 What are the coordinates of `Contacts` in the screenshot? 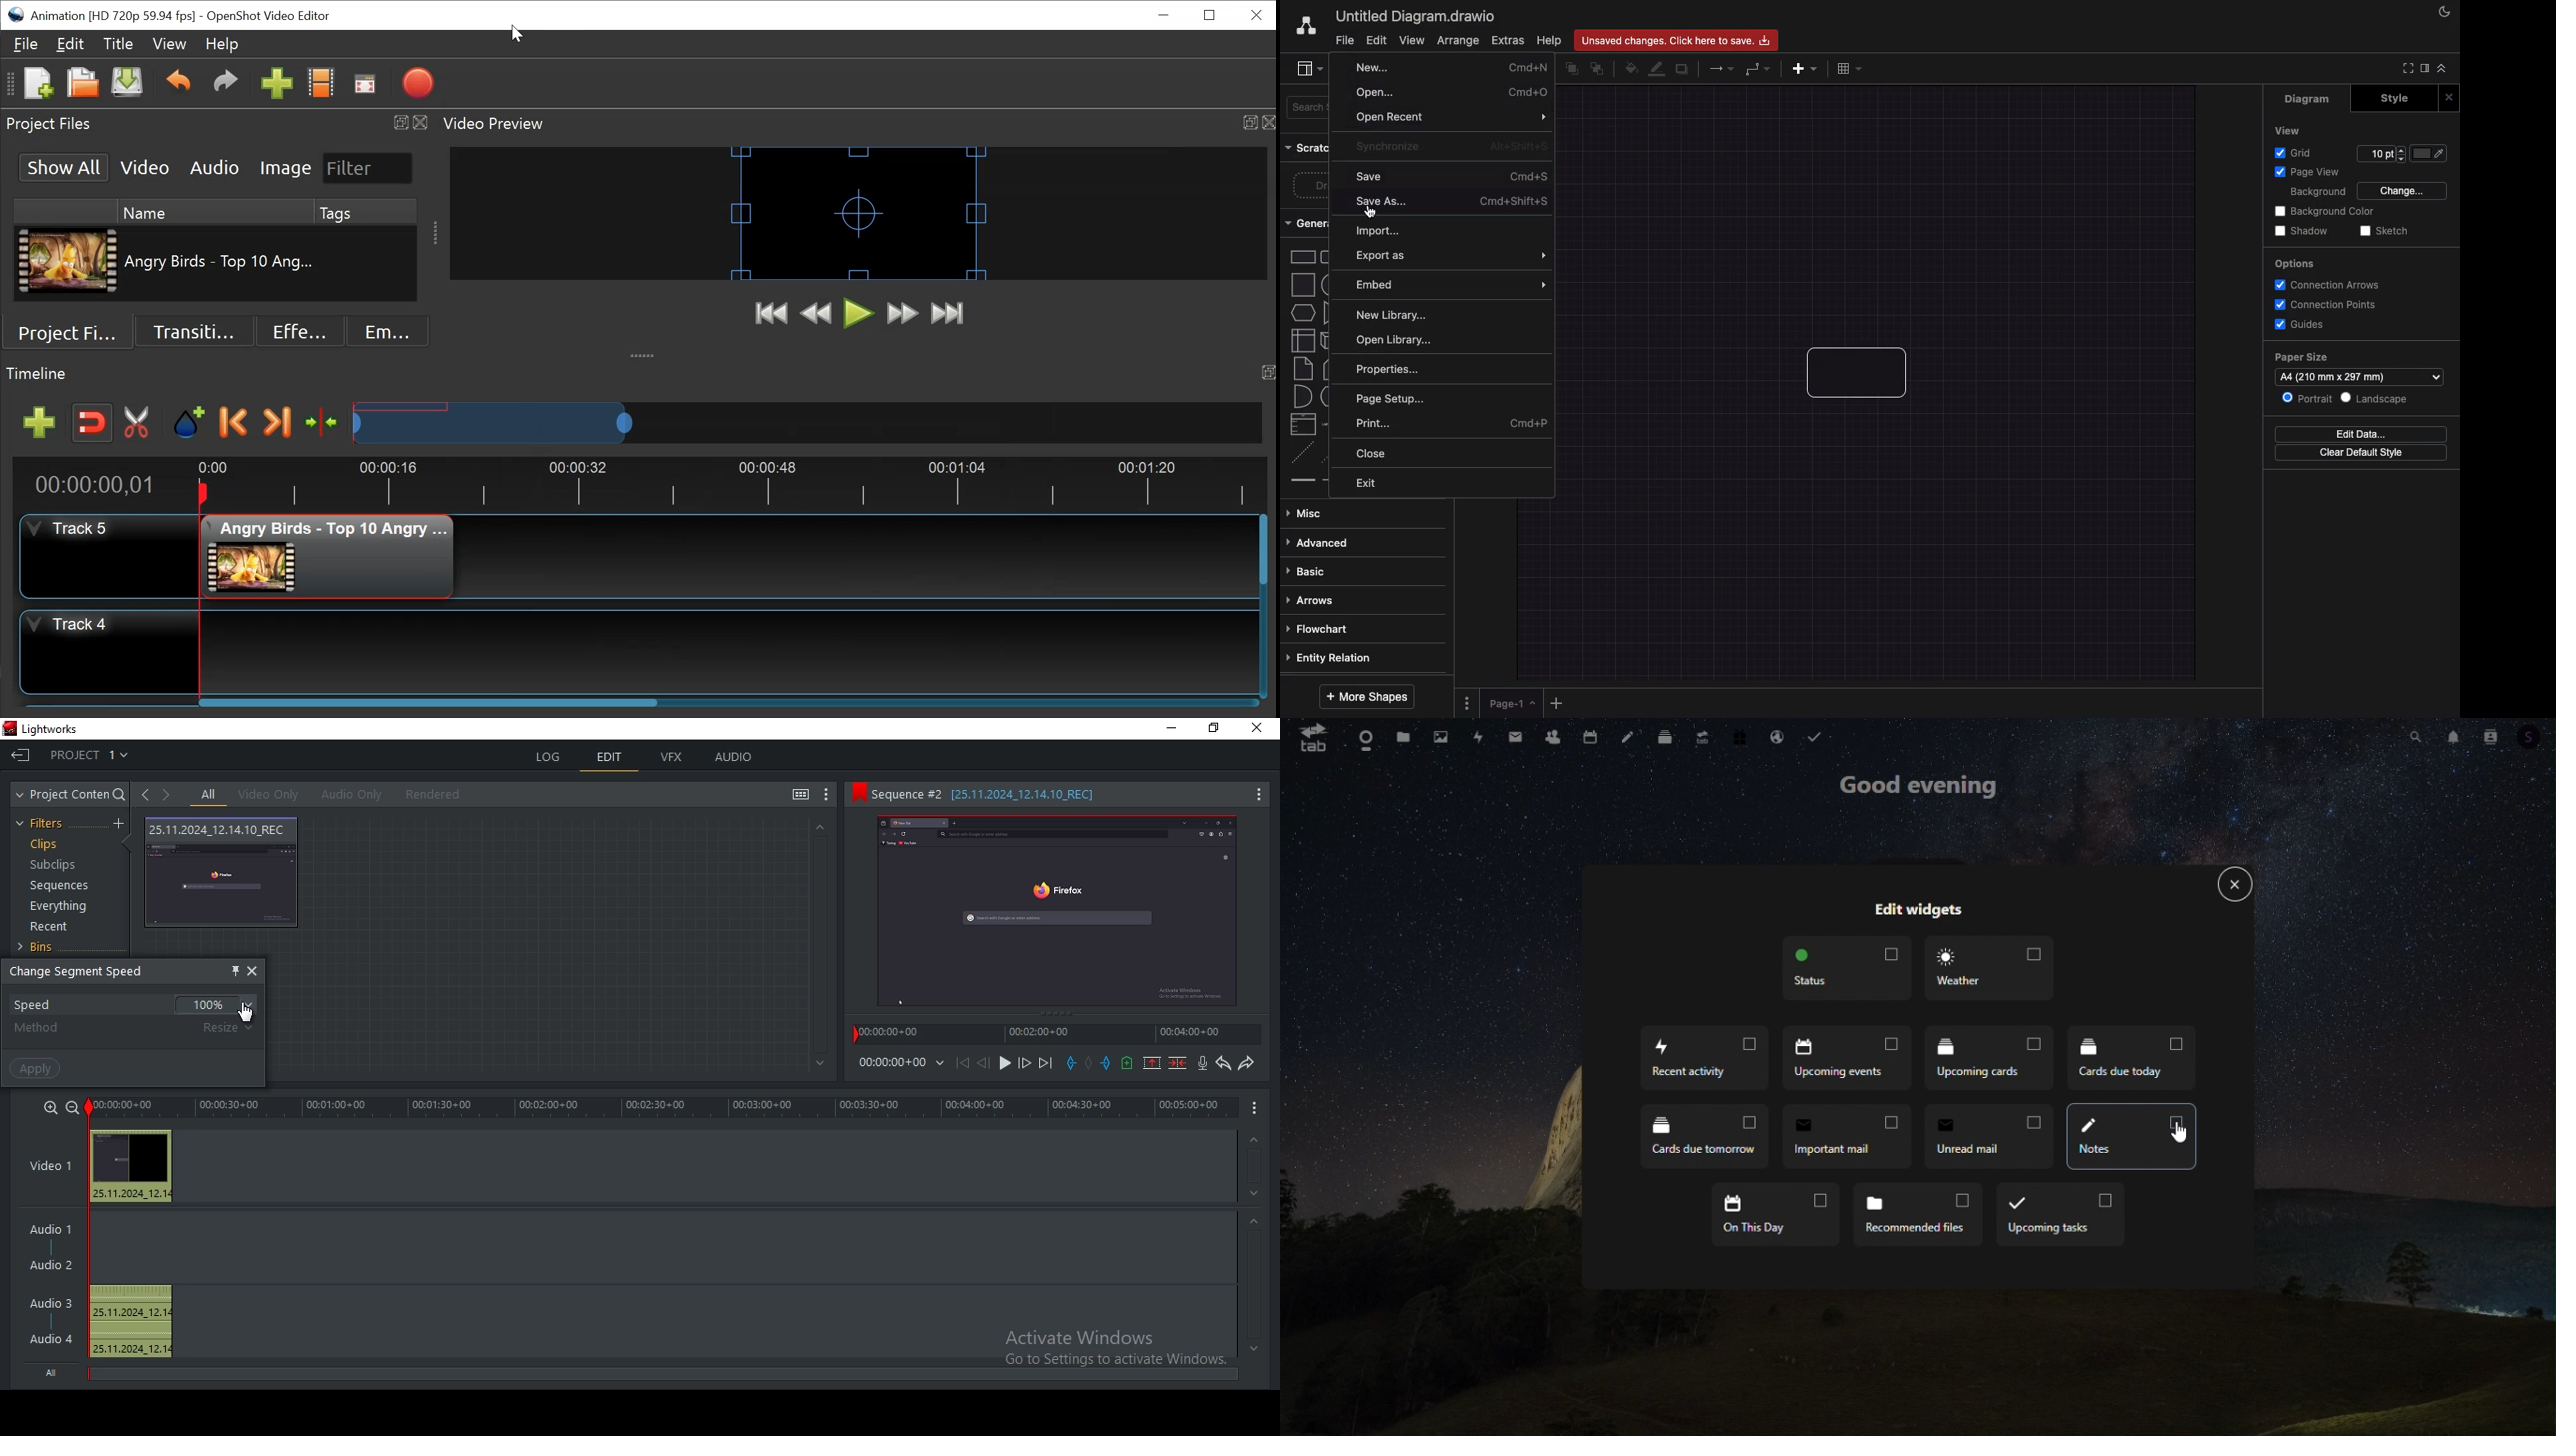 It's located at (2493, 736).